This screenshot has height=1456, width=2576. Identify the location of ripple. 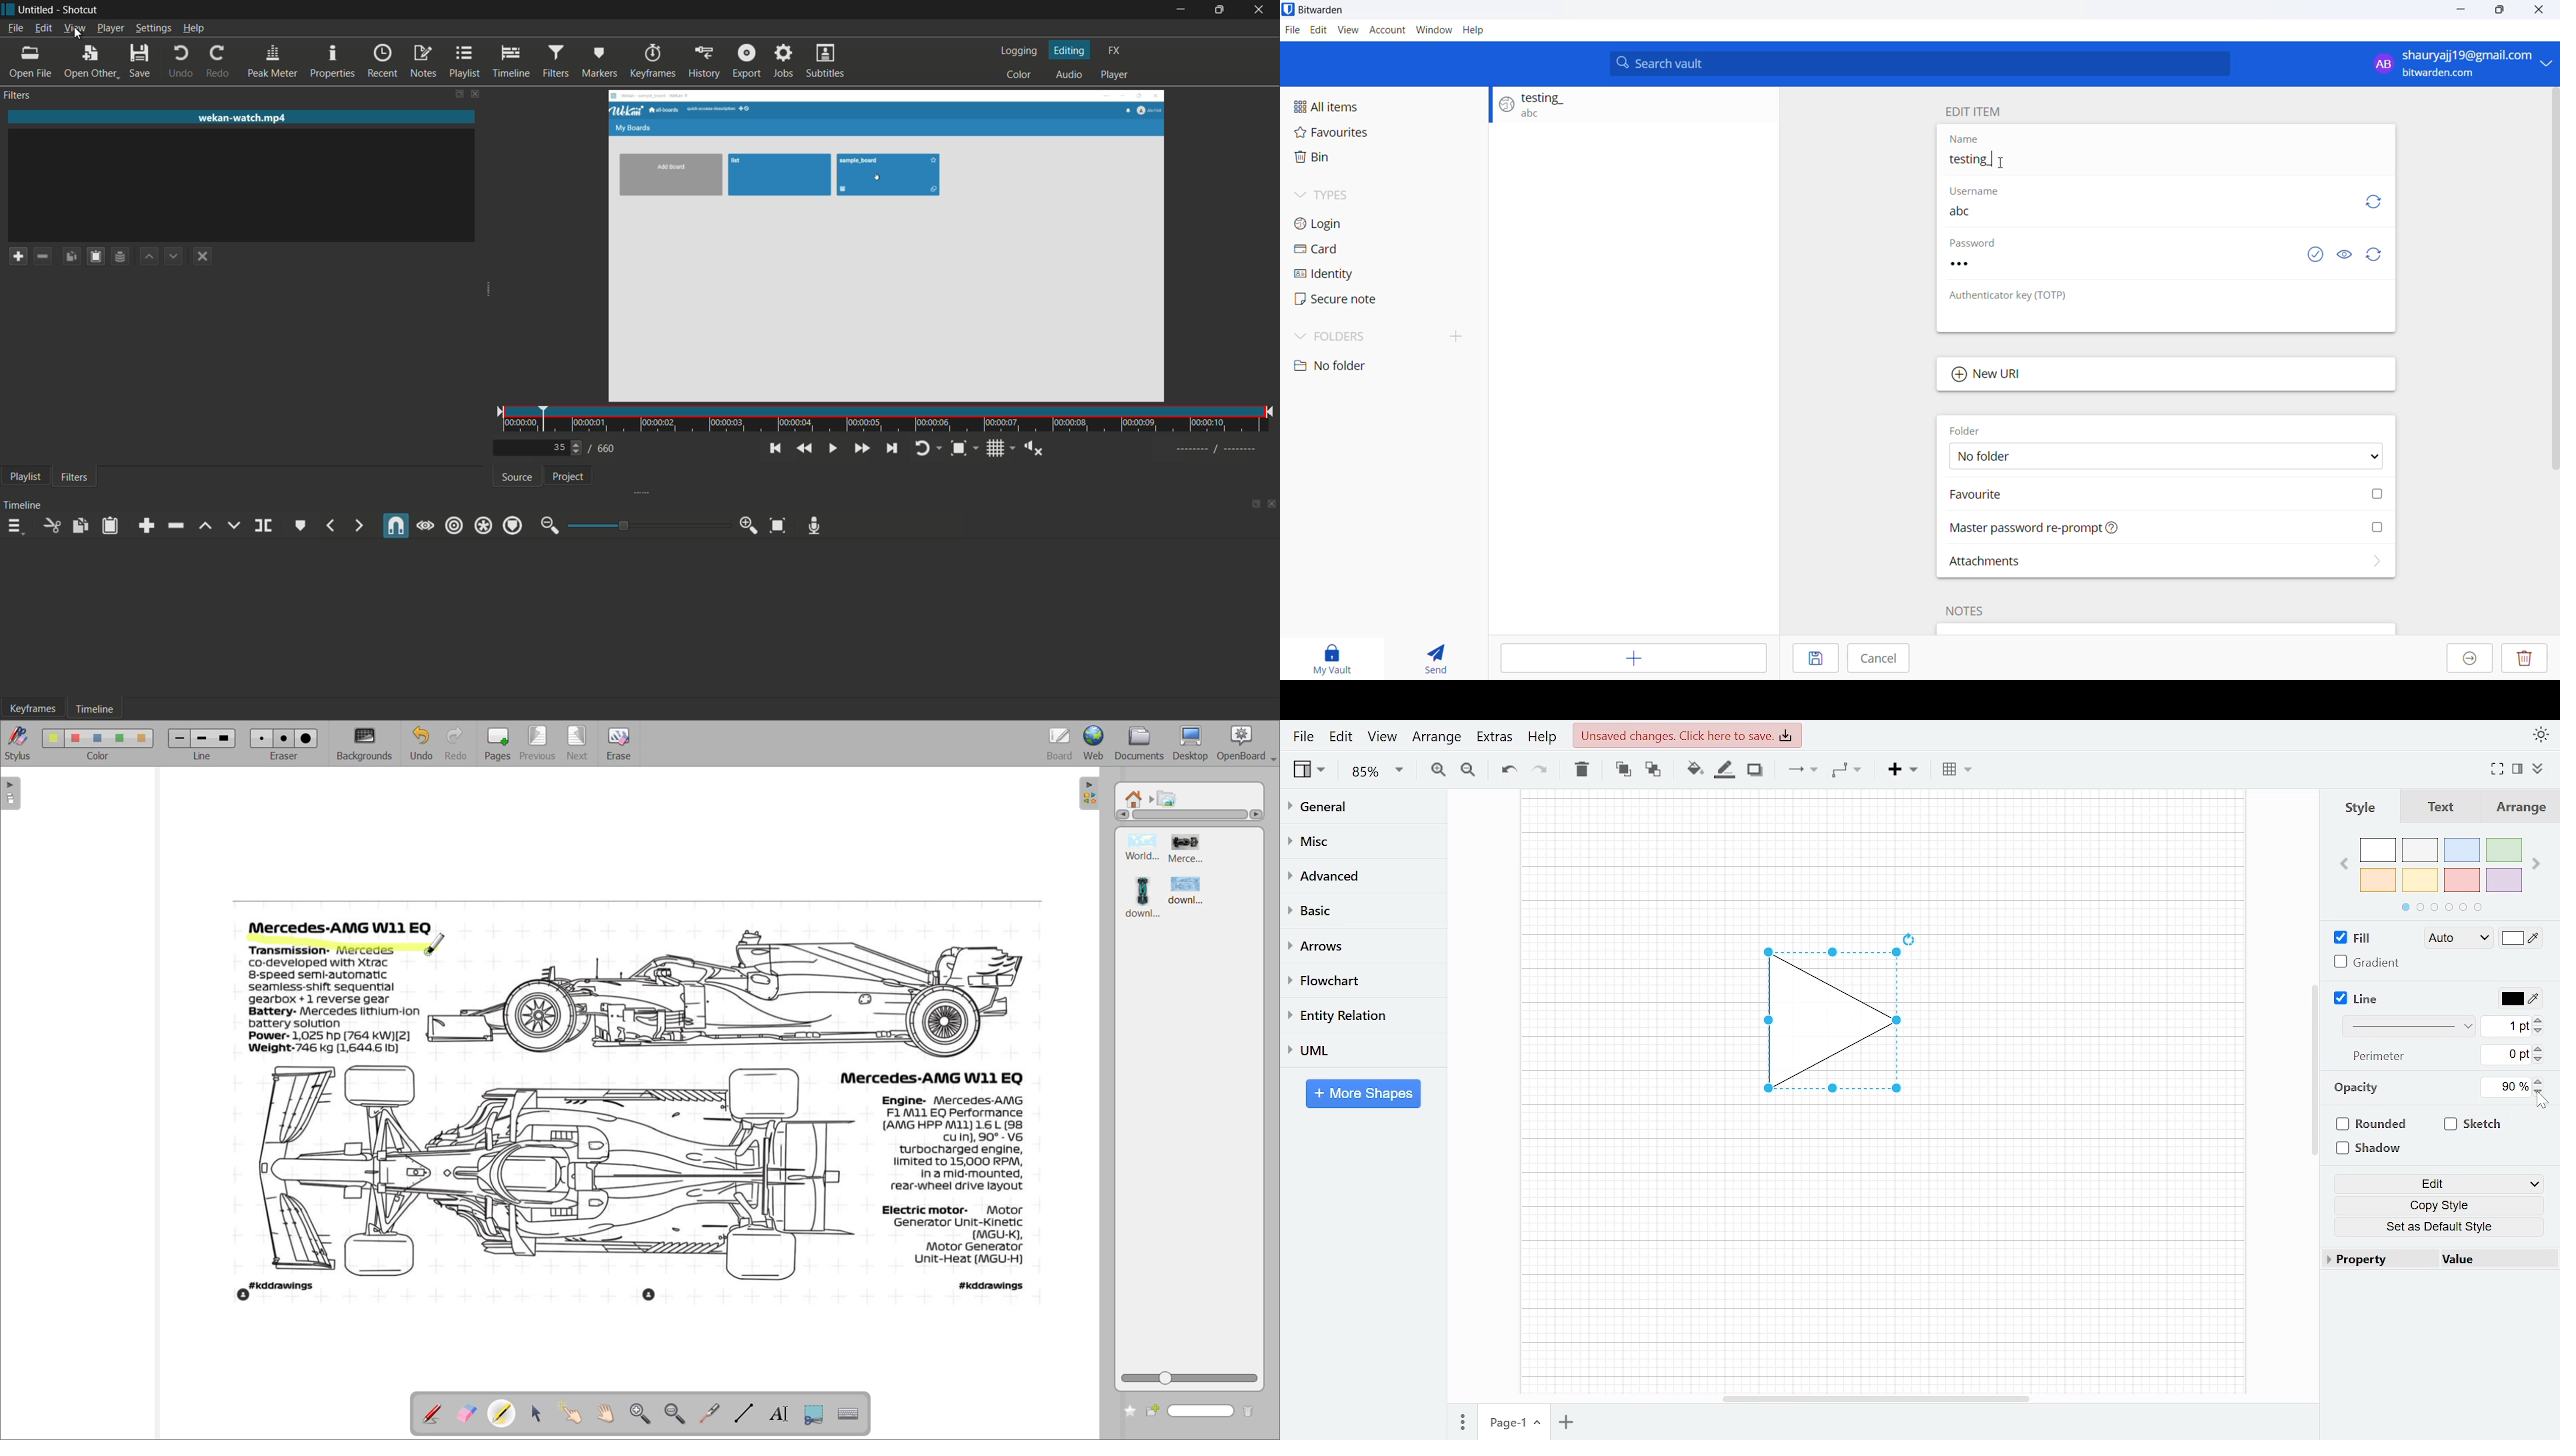
(455, 525).